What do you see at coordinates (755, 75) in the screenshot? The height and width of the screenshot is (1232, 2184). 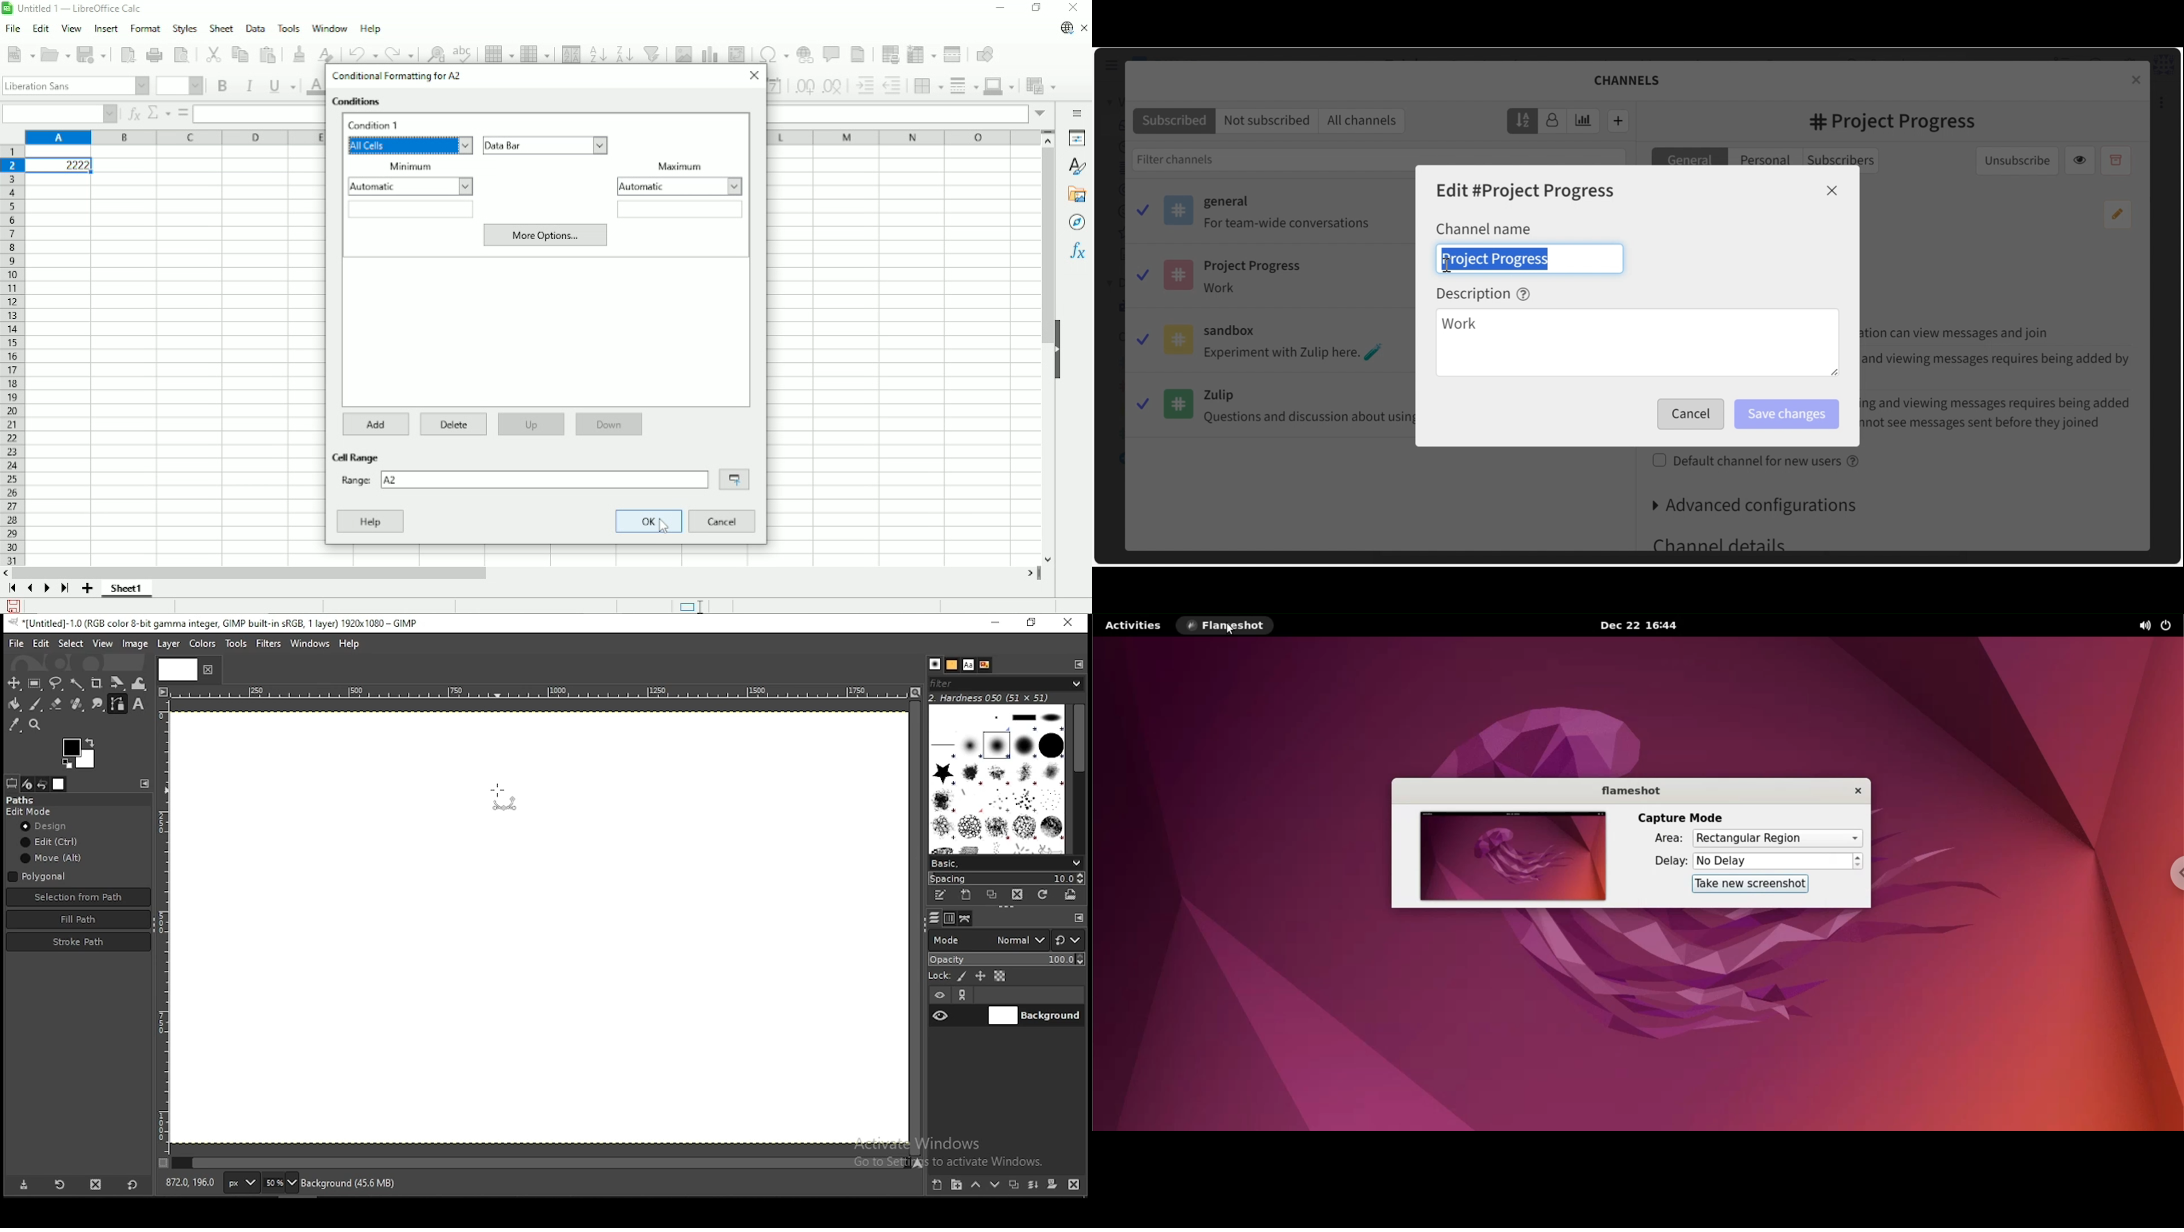 I see `Close` at bounding box center [755, 75].